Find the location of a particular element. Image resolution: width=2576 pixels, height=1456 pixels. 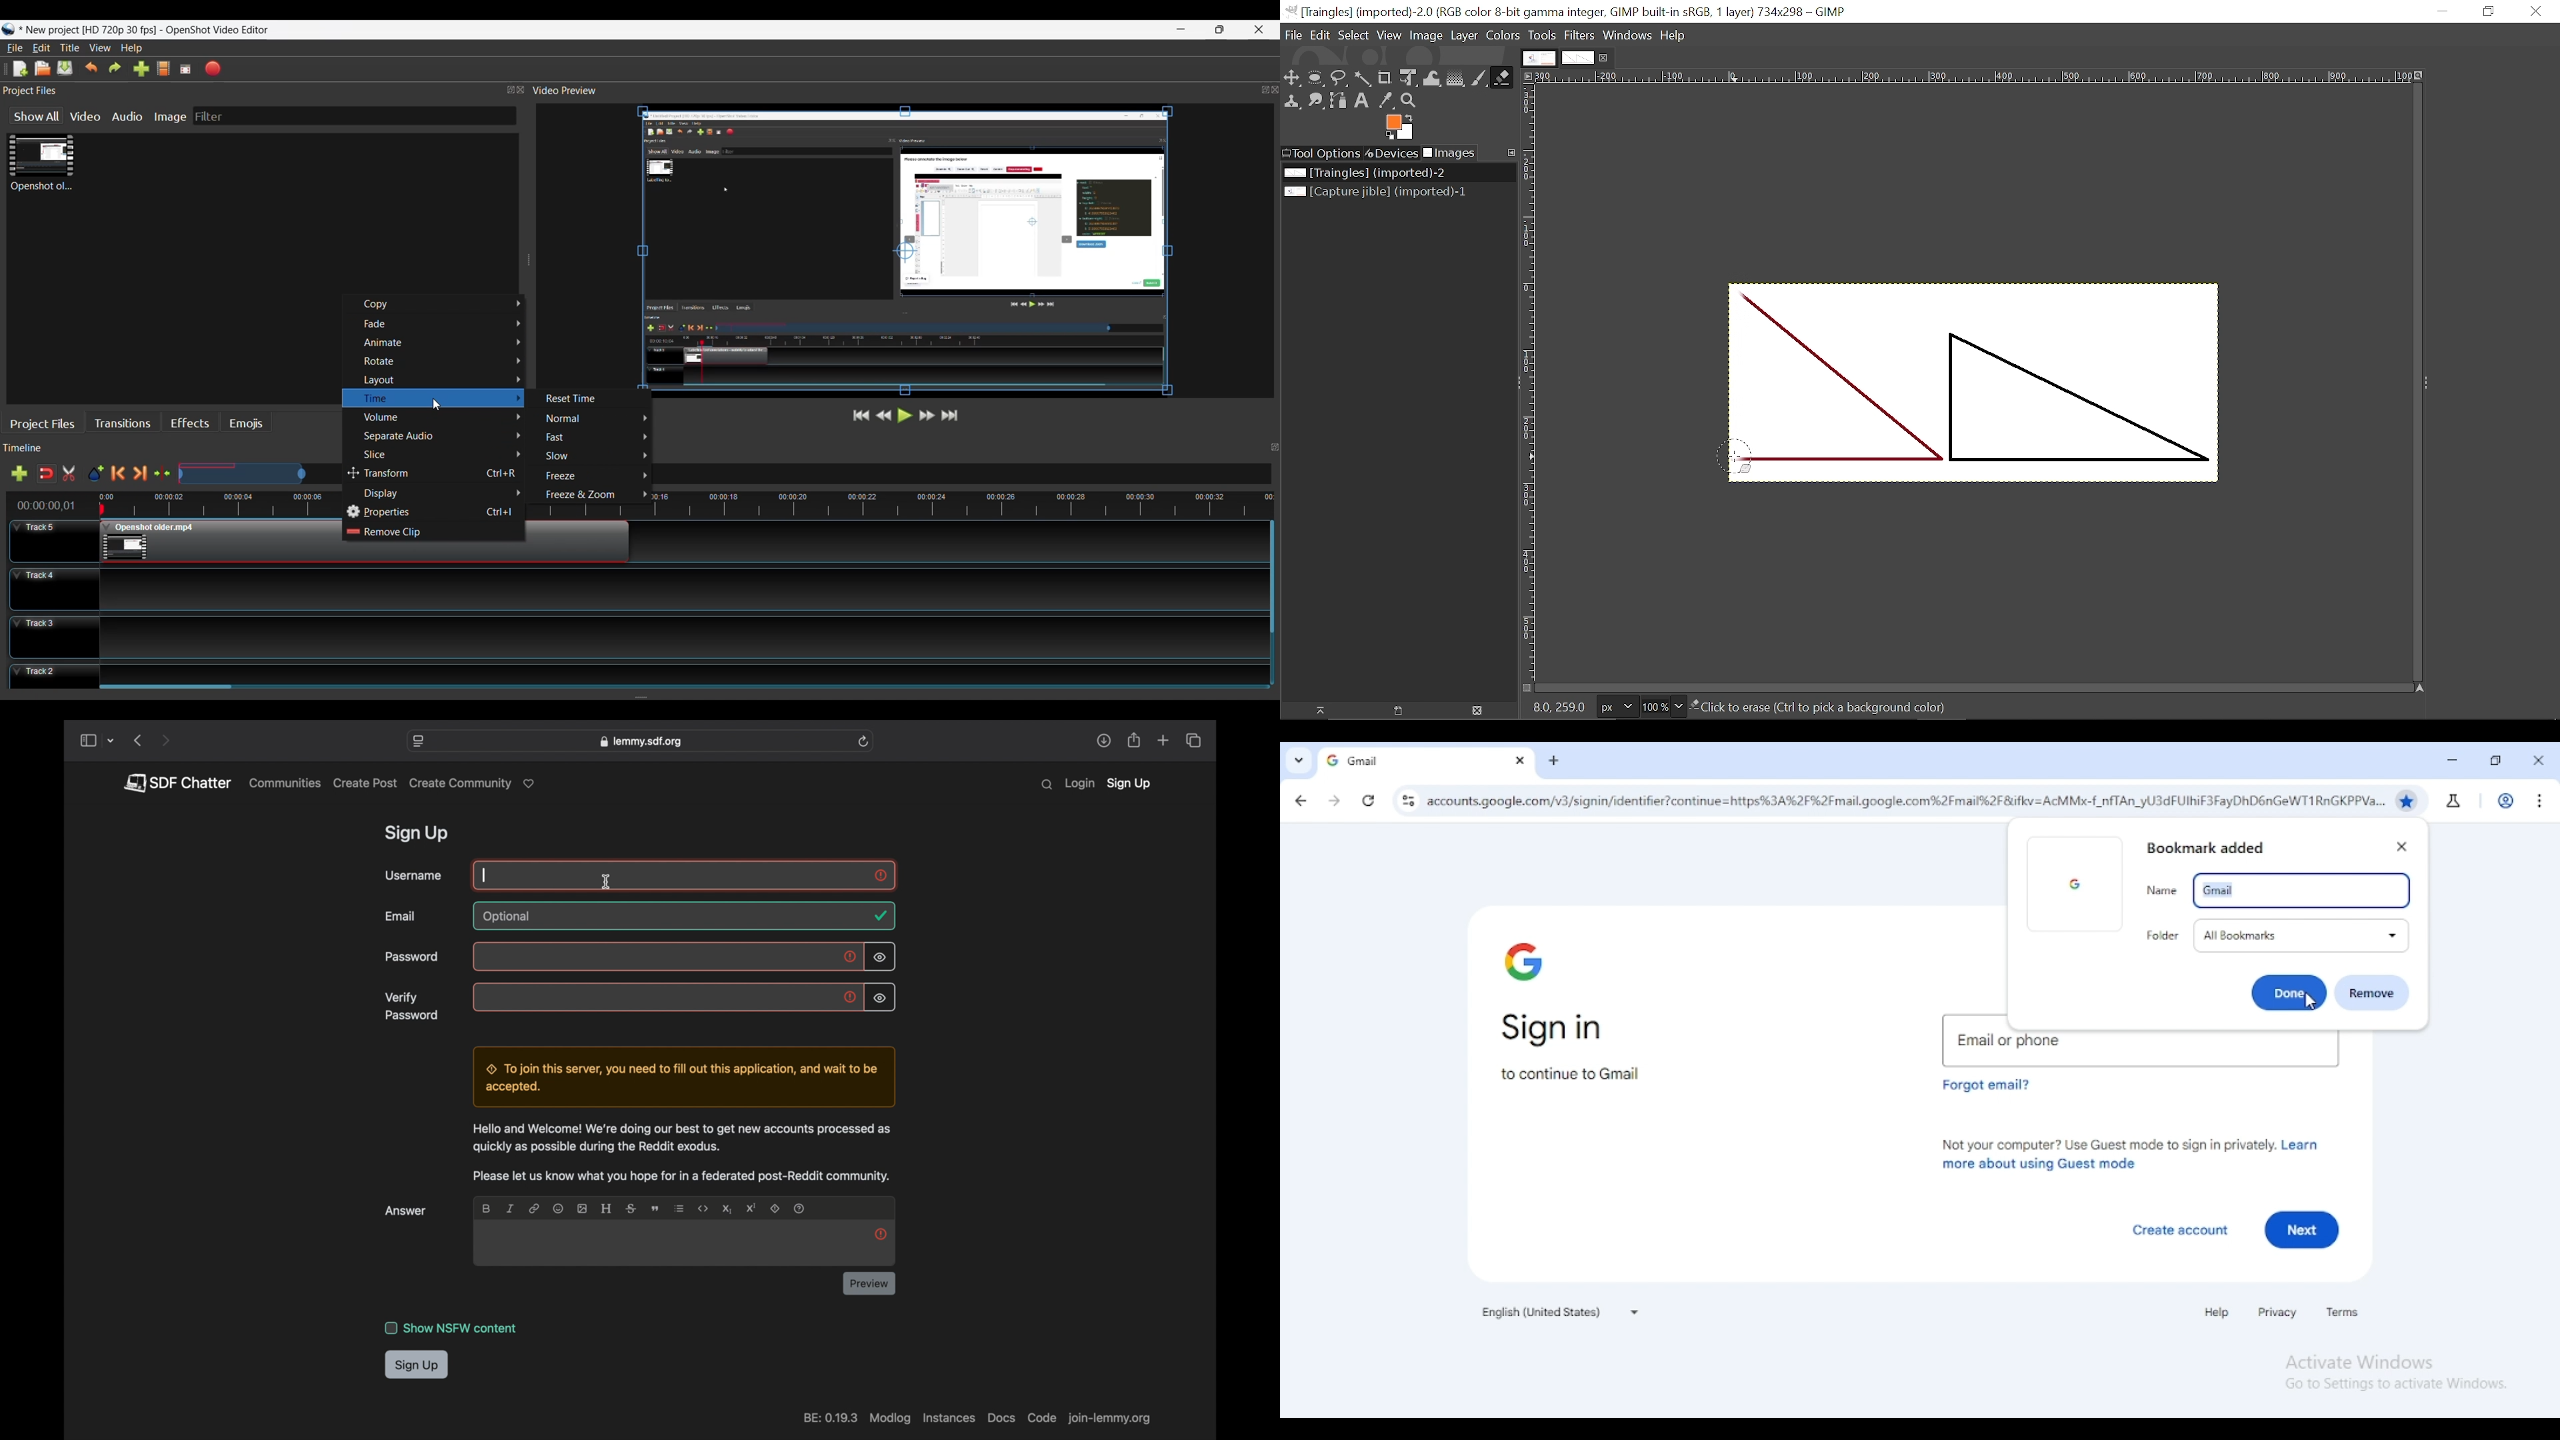

view site information is located at coordinates (1407, 801).